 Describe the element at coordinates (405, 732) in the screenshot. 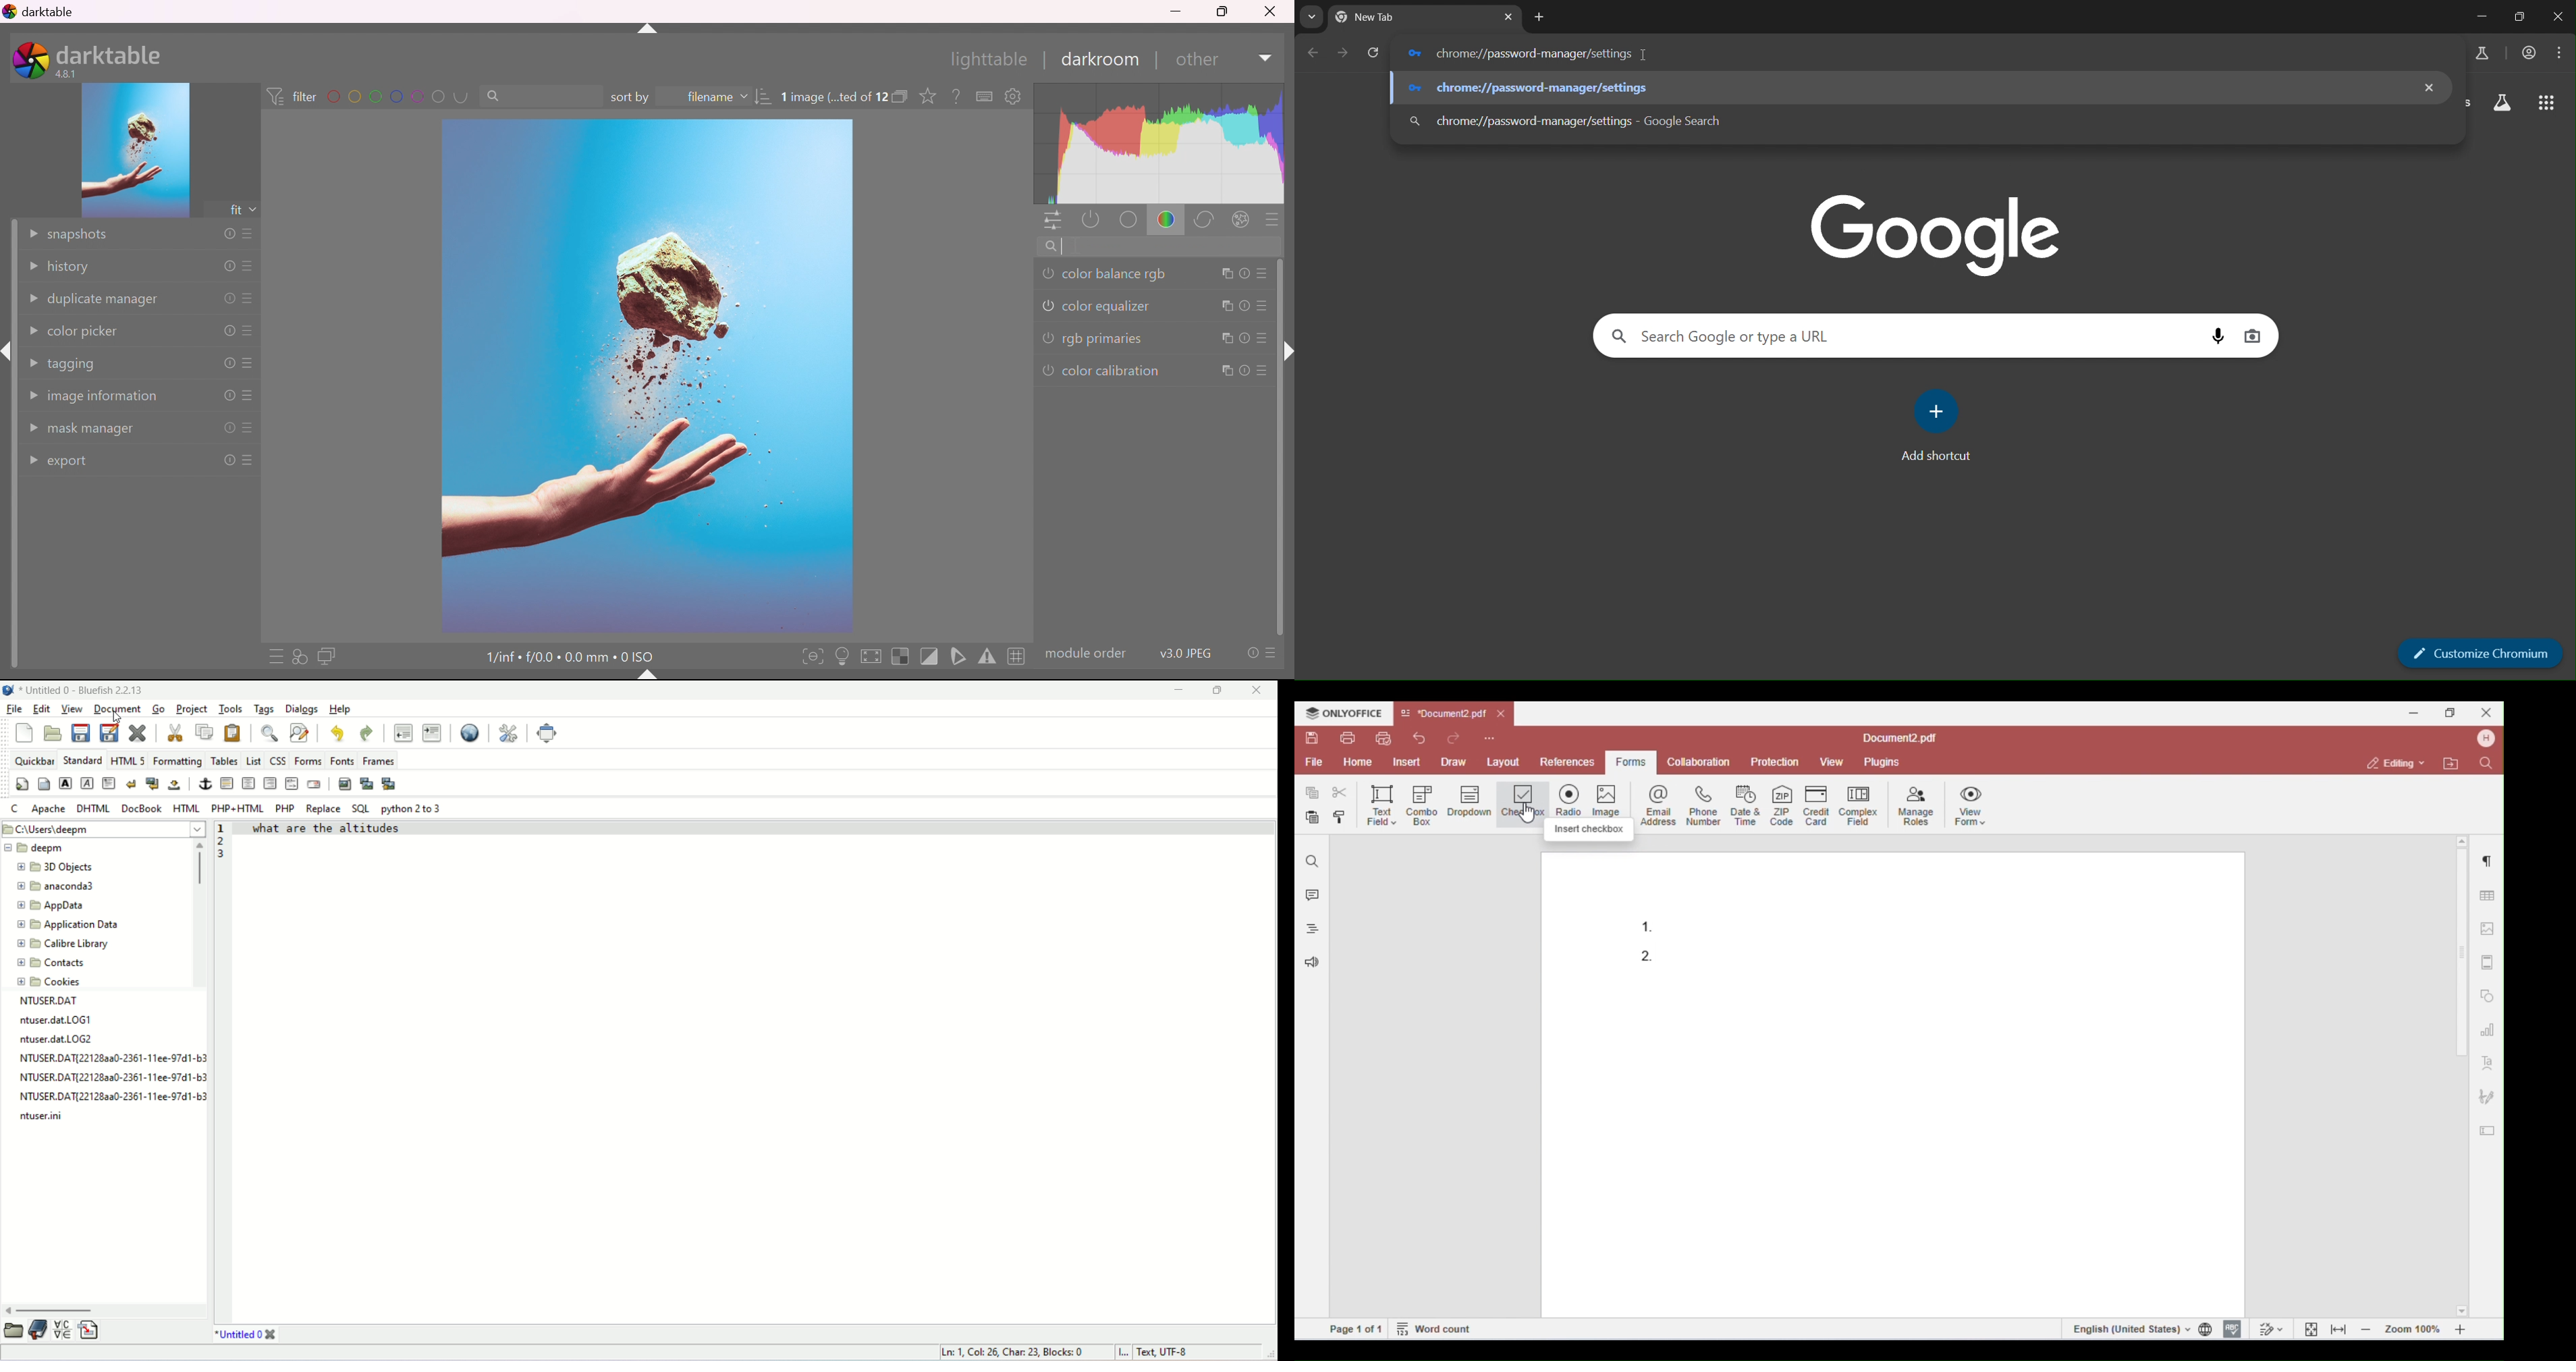

I see `unindent` at that location.